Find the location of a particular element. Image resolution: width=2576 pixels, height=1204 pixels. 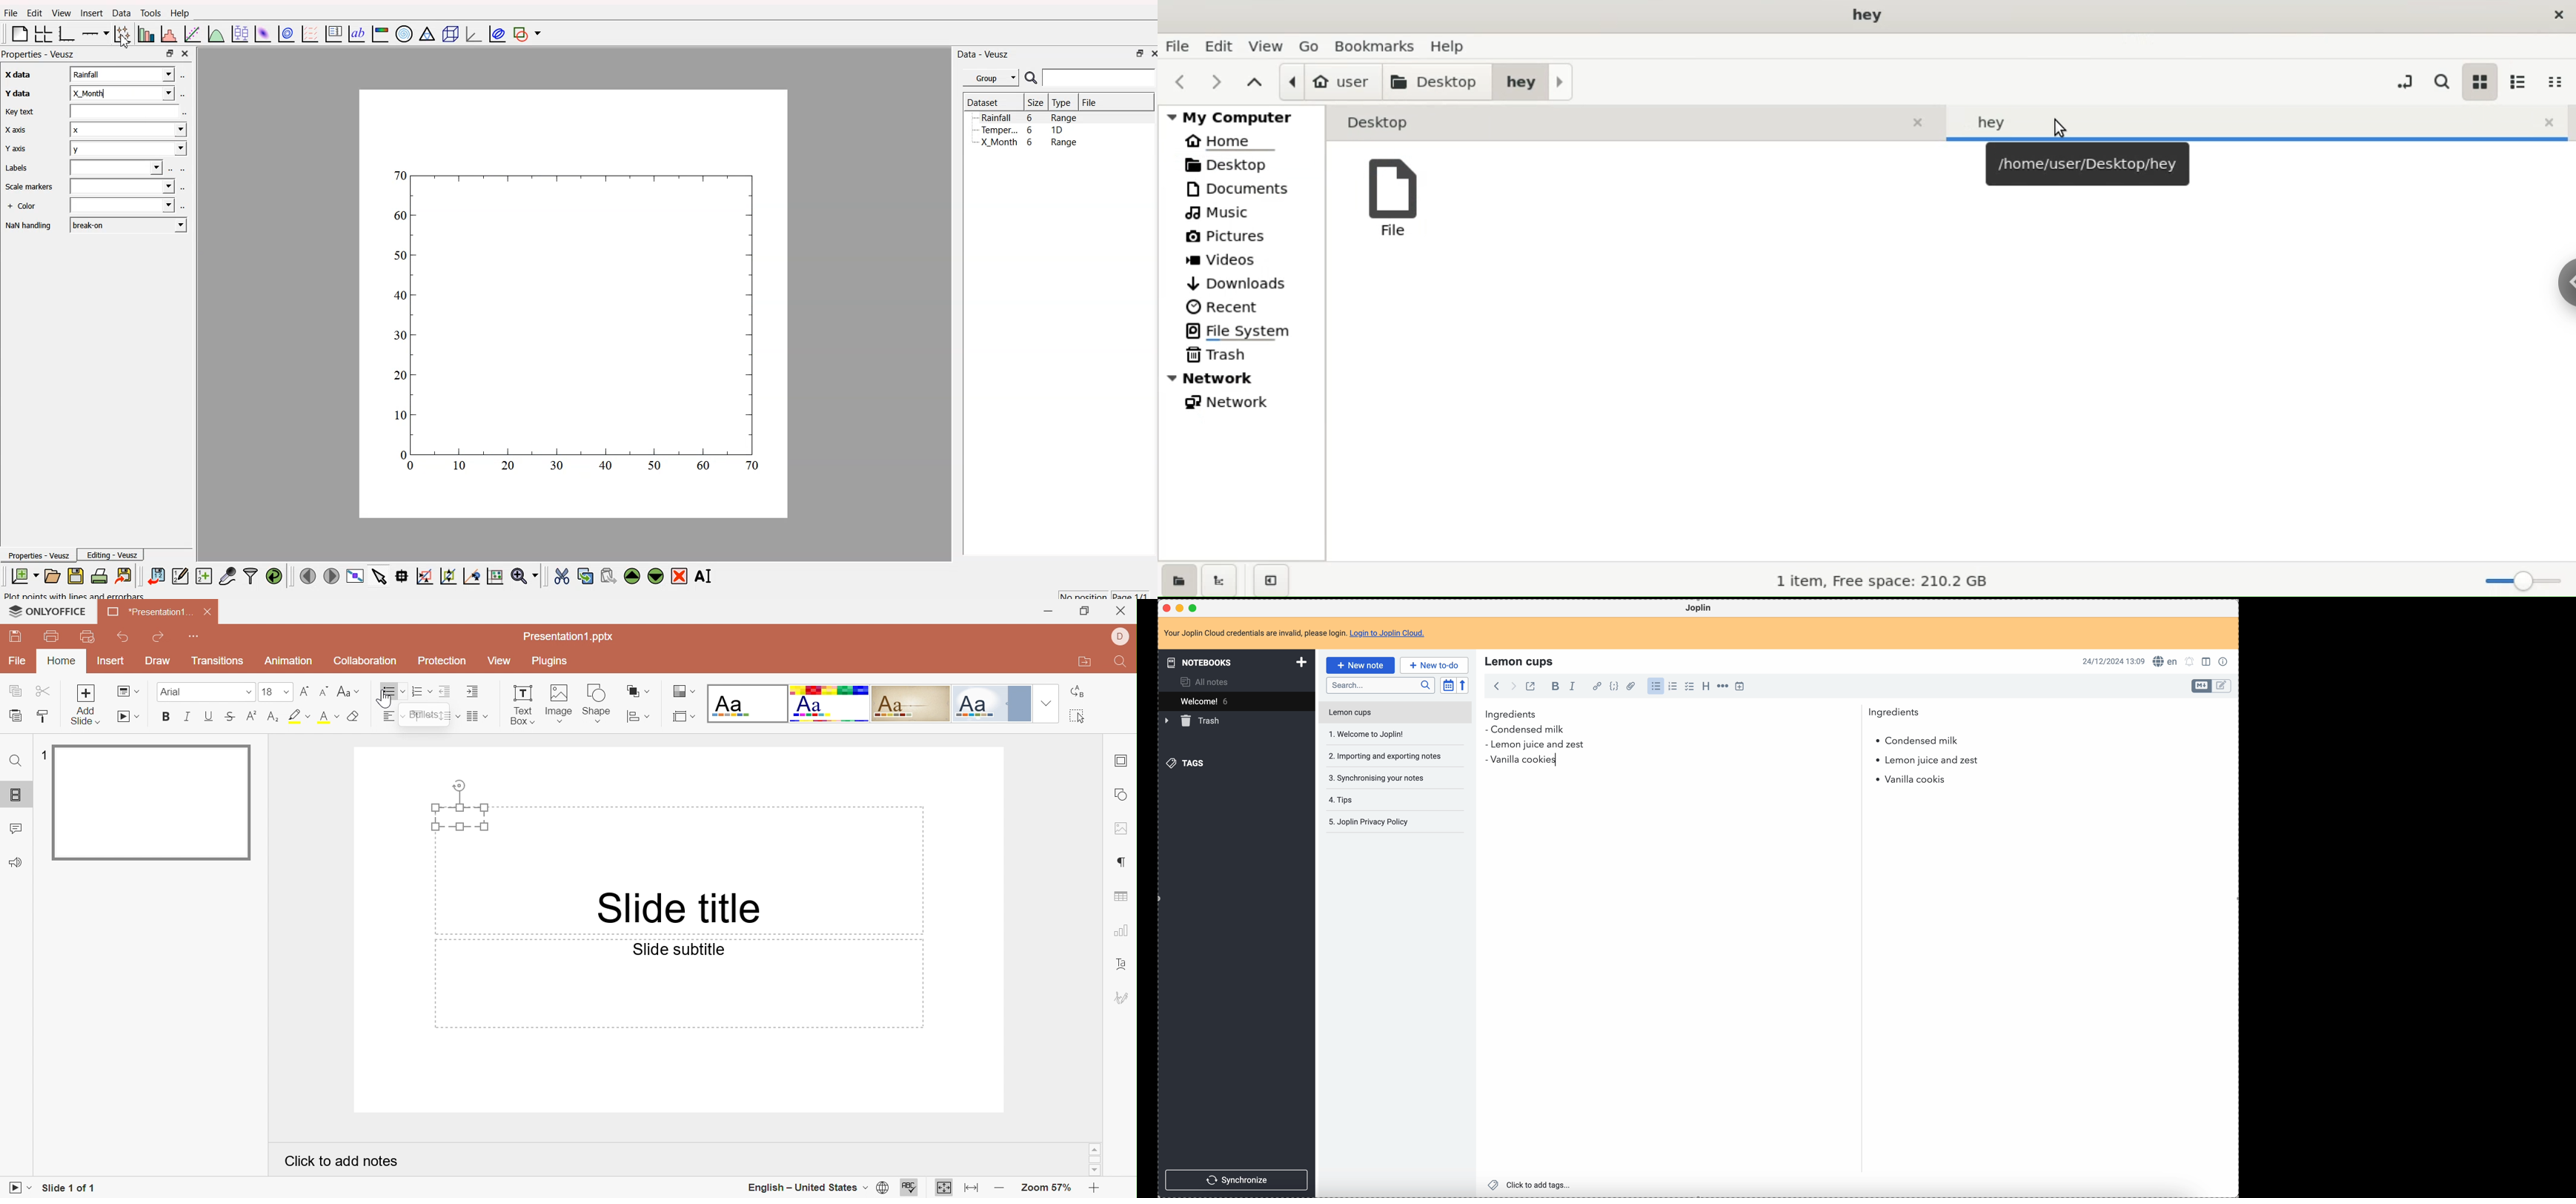

check list is located at coordinates (1689, 686).